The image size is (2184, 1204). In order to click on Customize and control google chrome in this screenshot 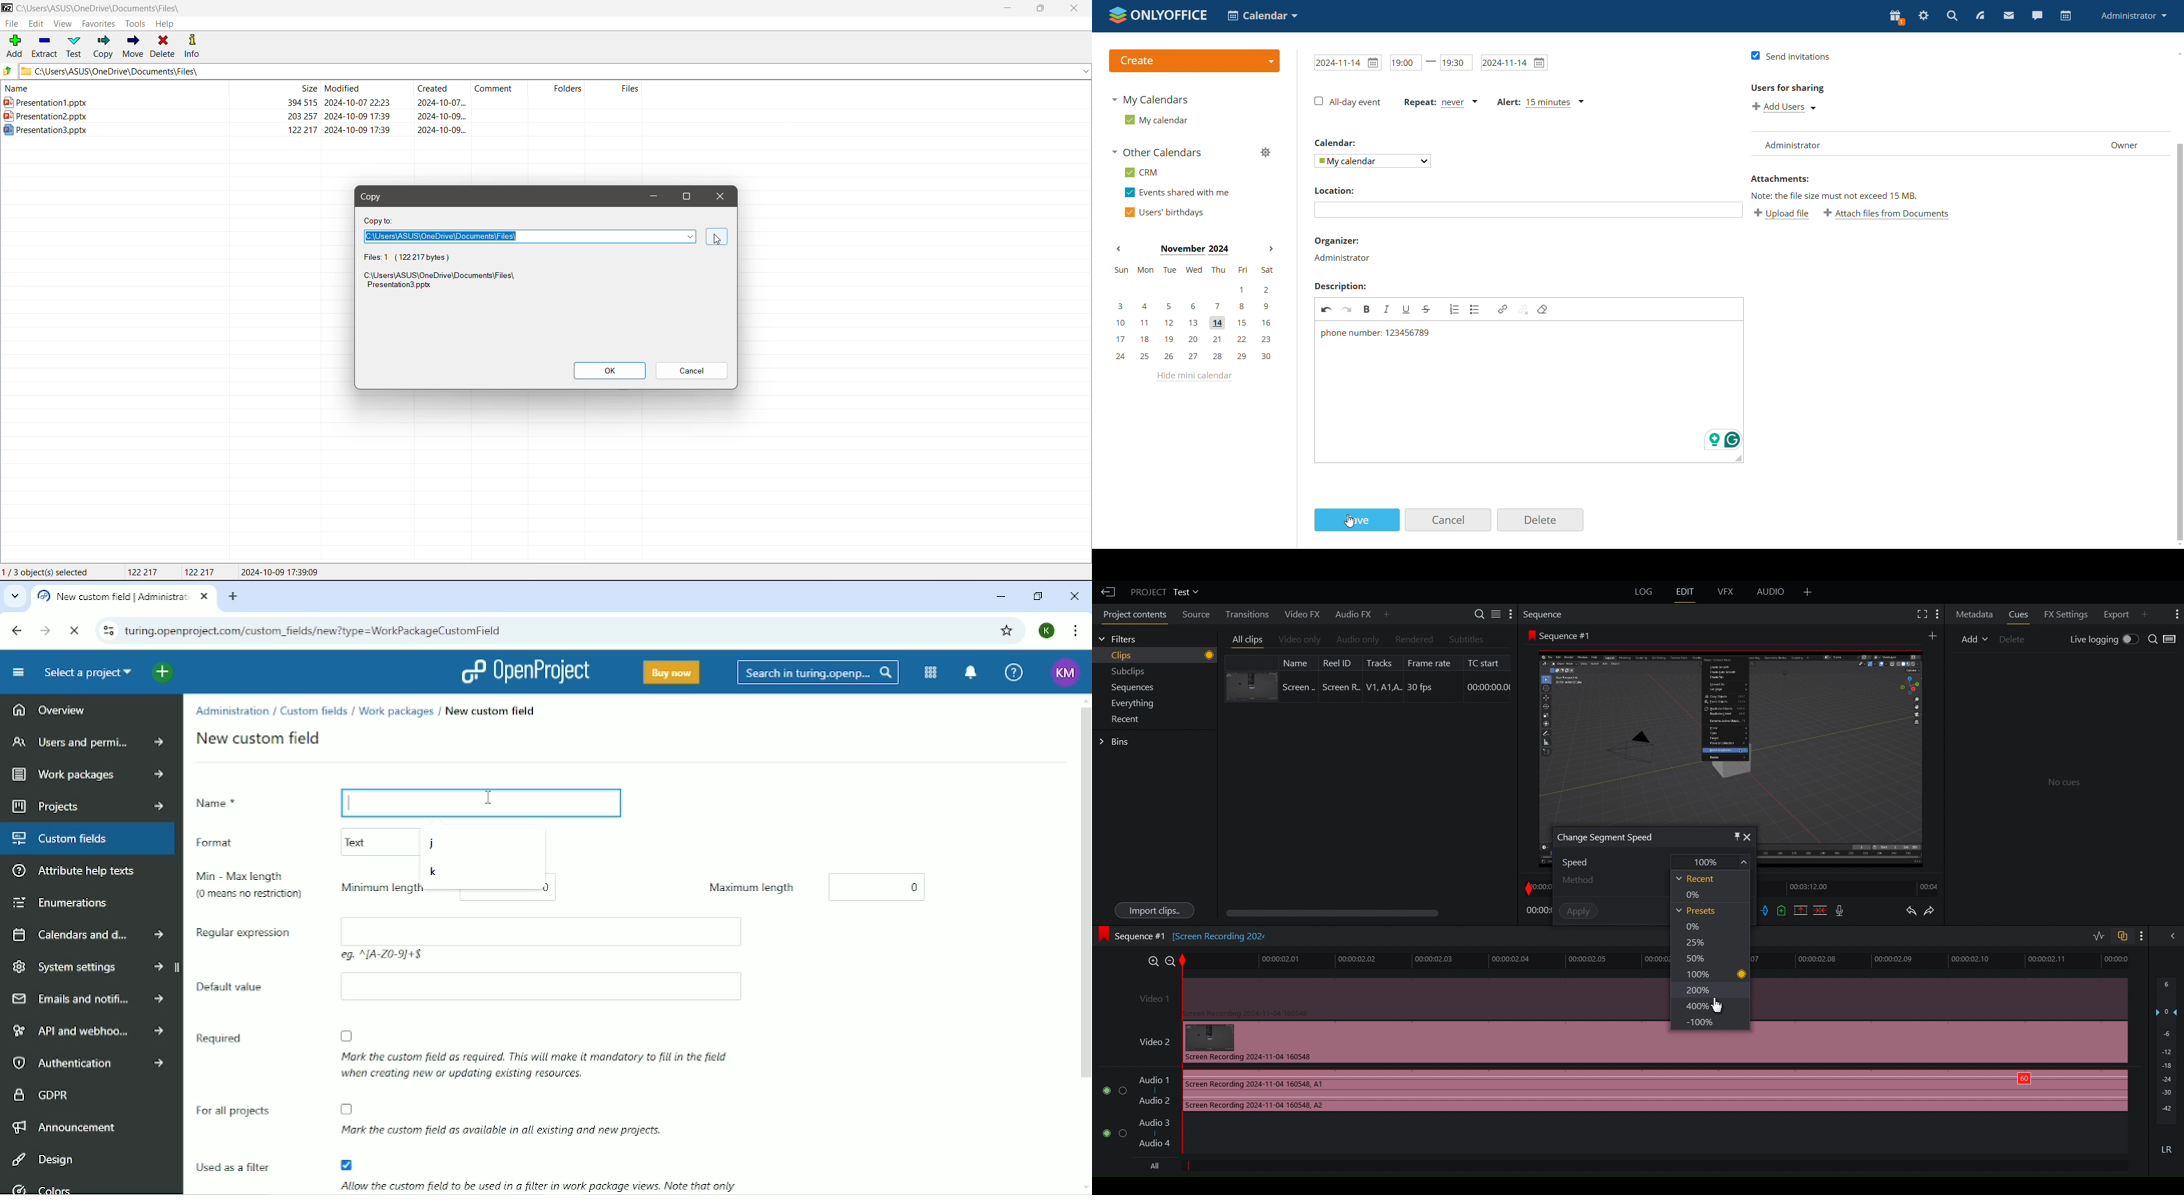, I will do `click(1074, 630)`.